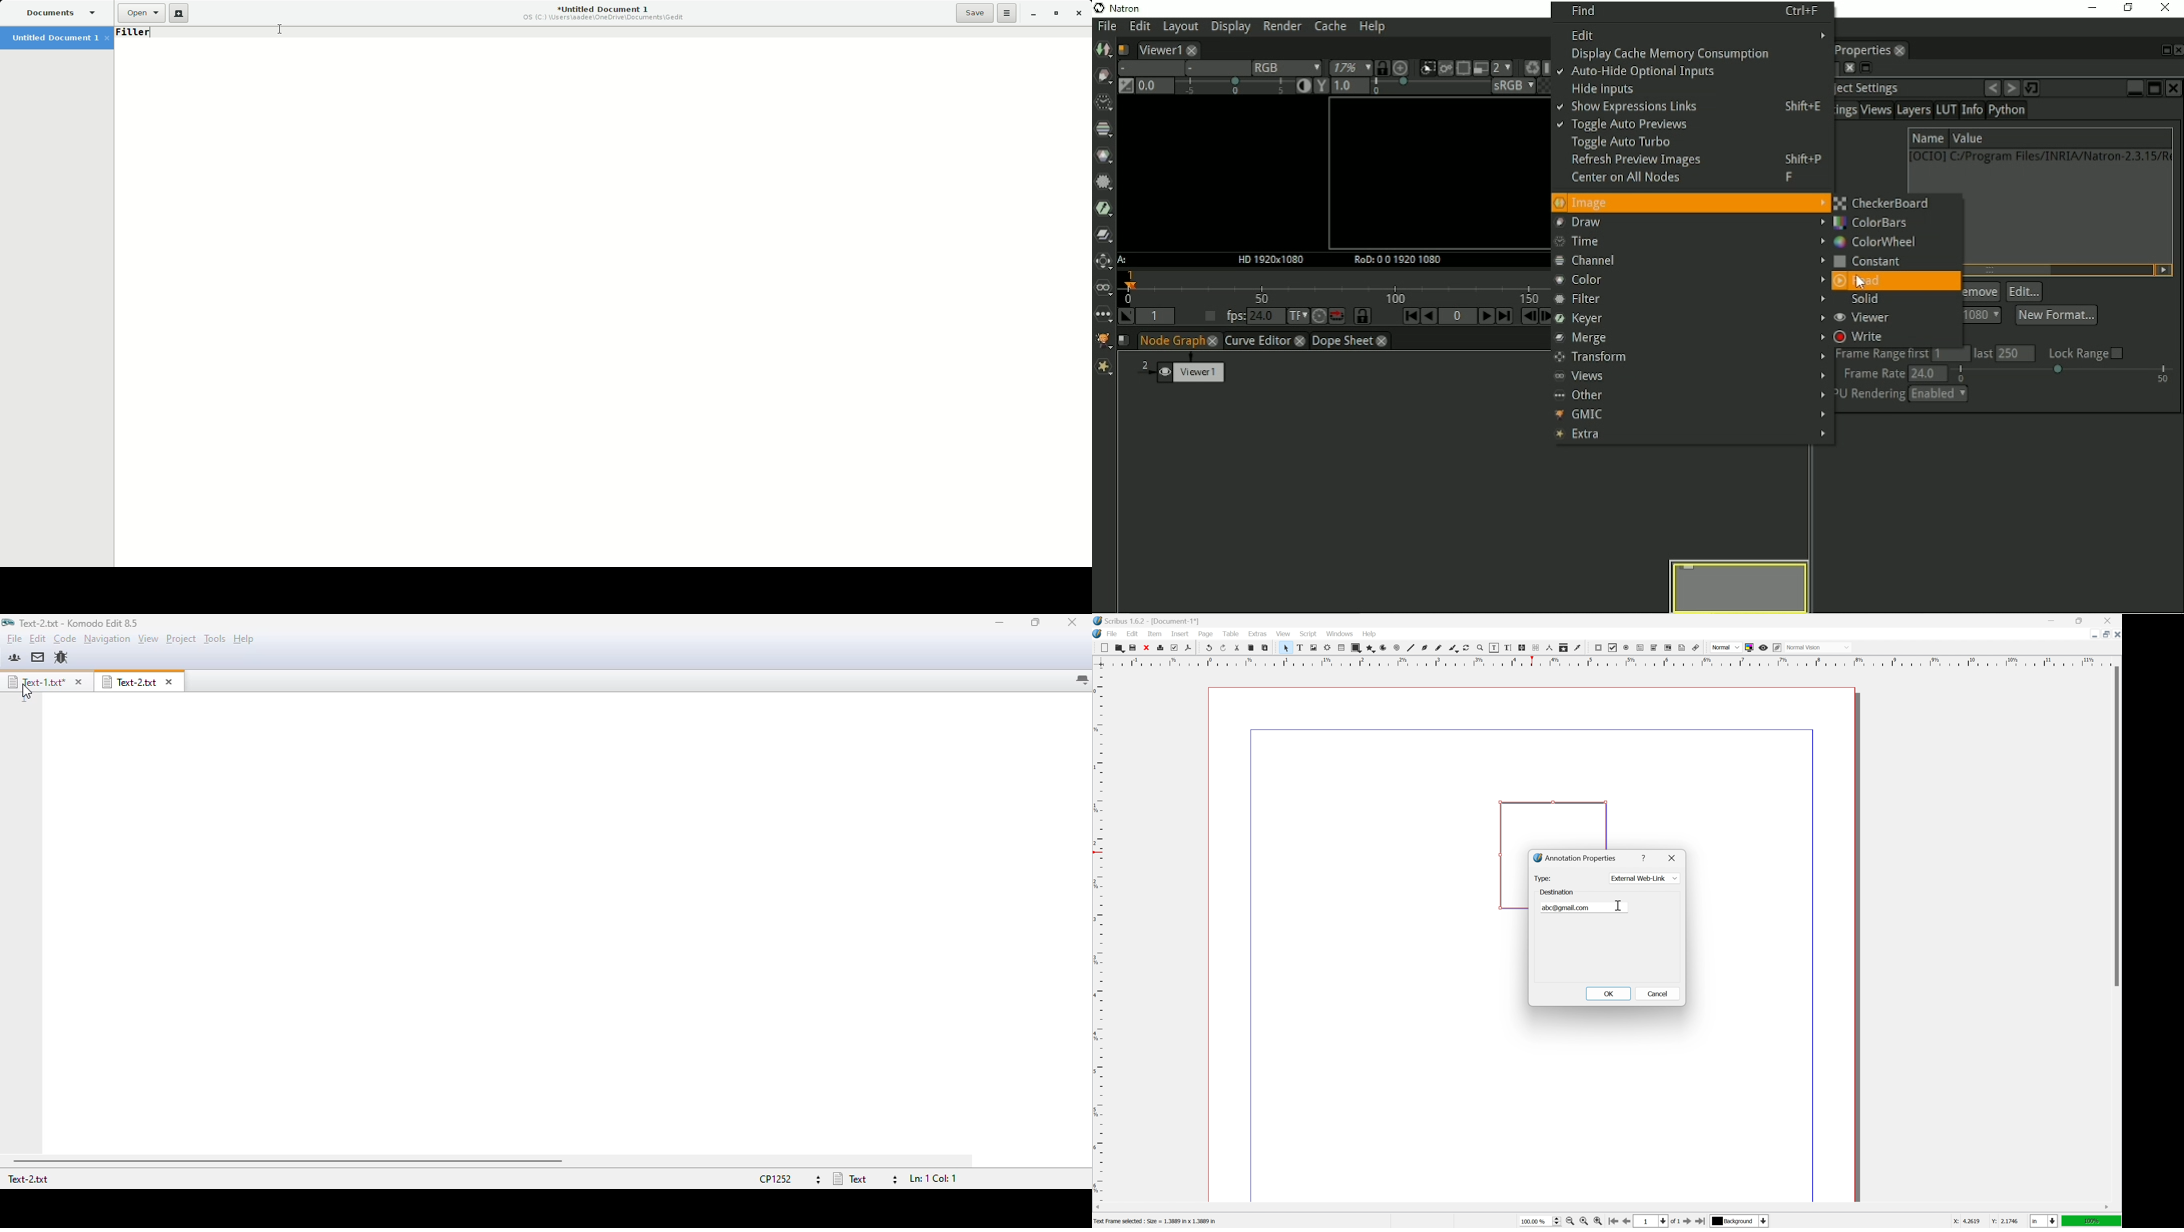  I want to click on type:, so click(1544, 879).